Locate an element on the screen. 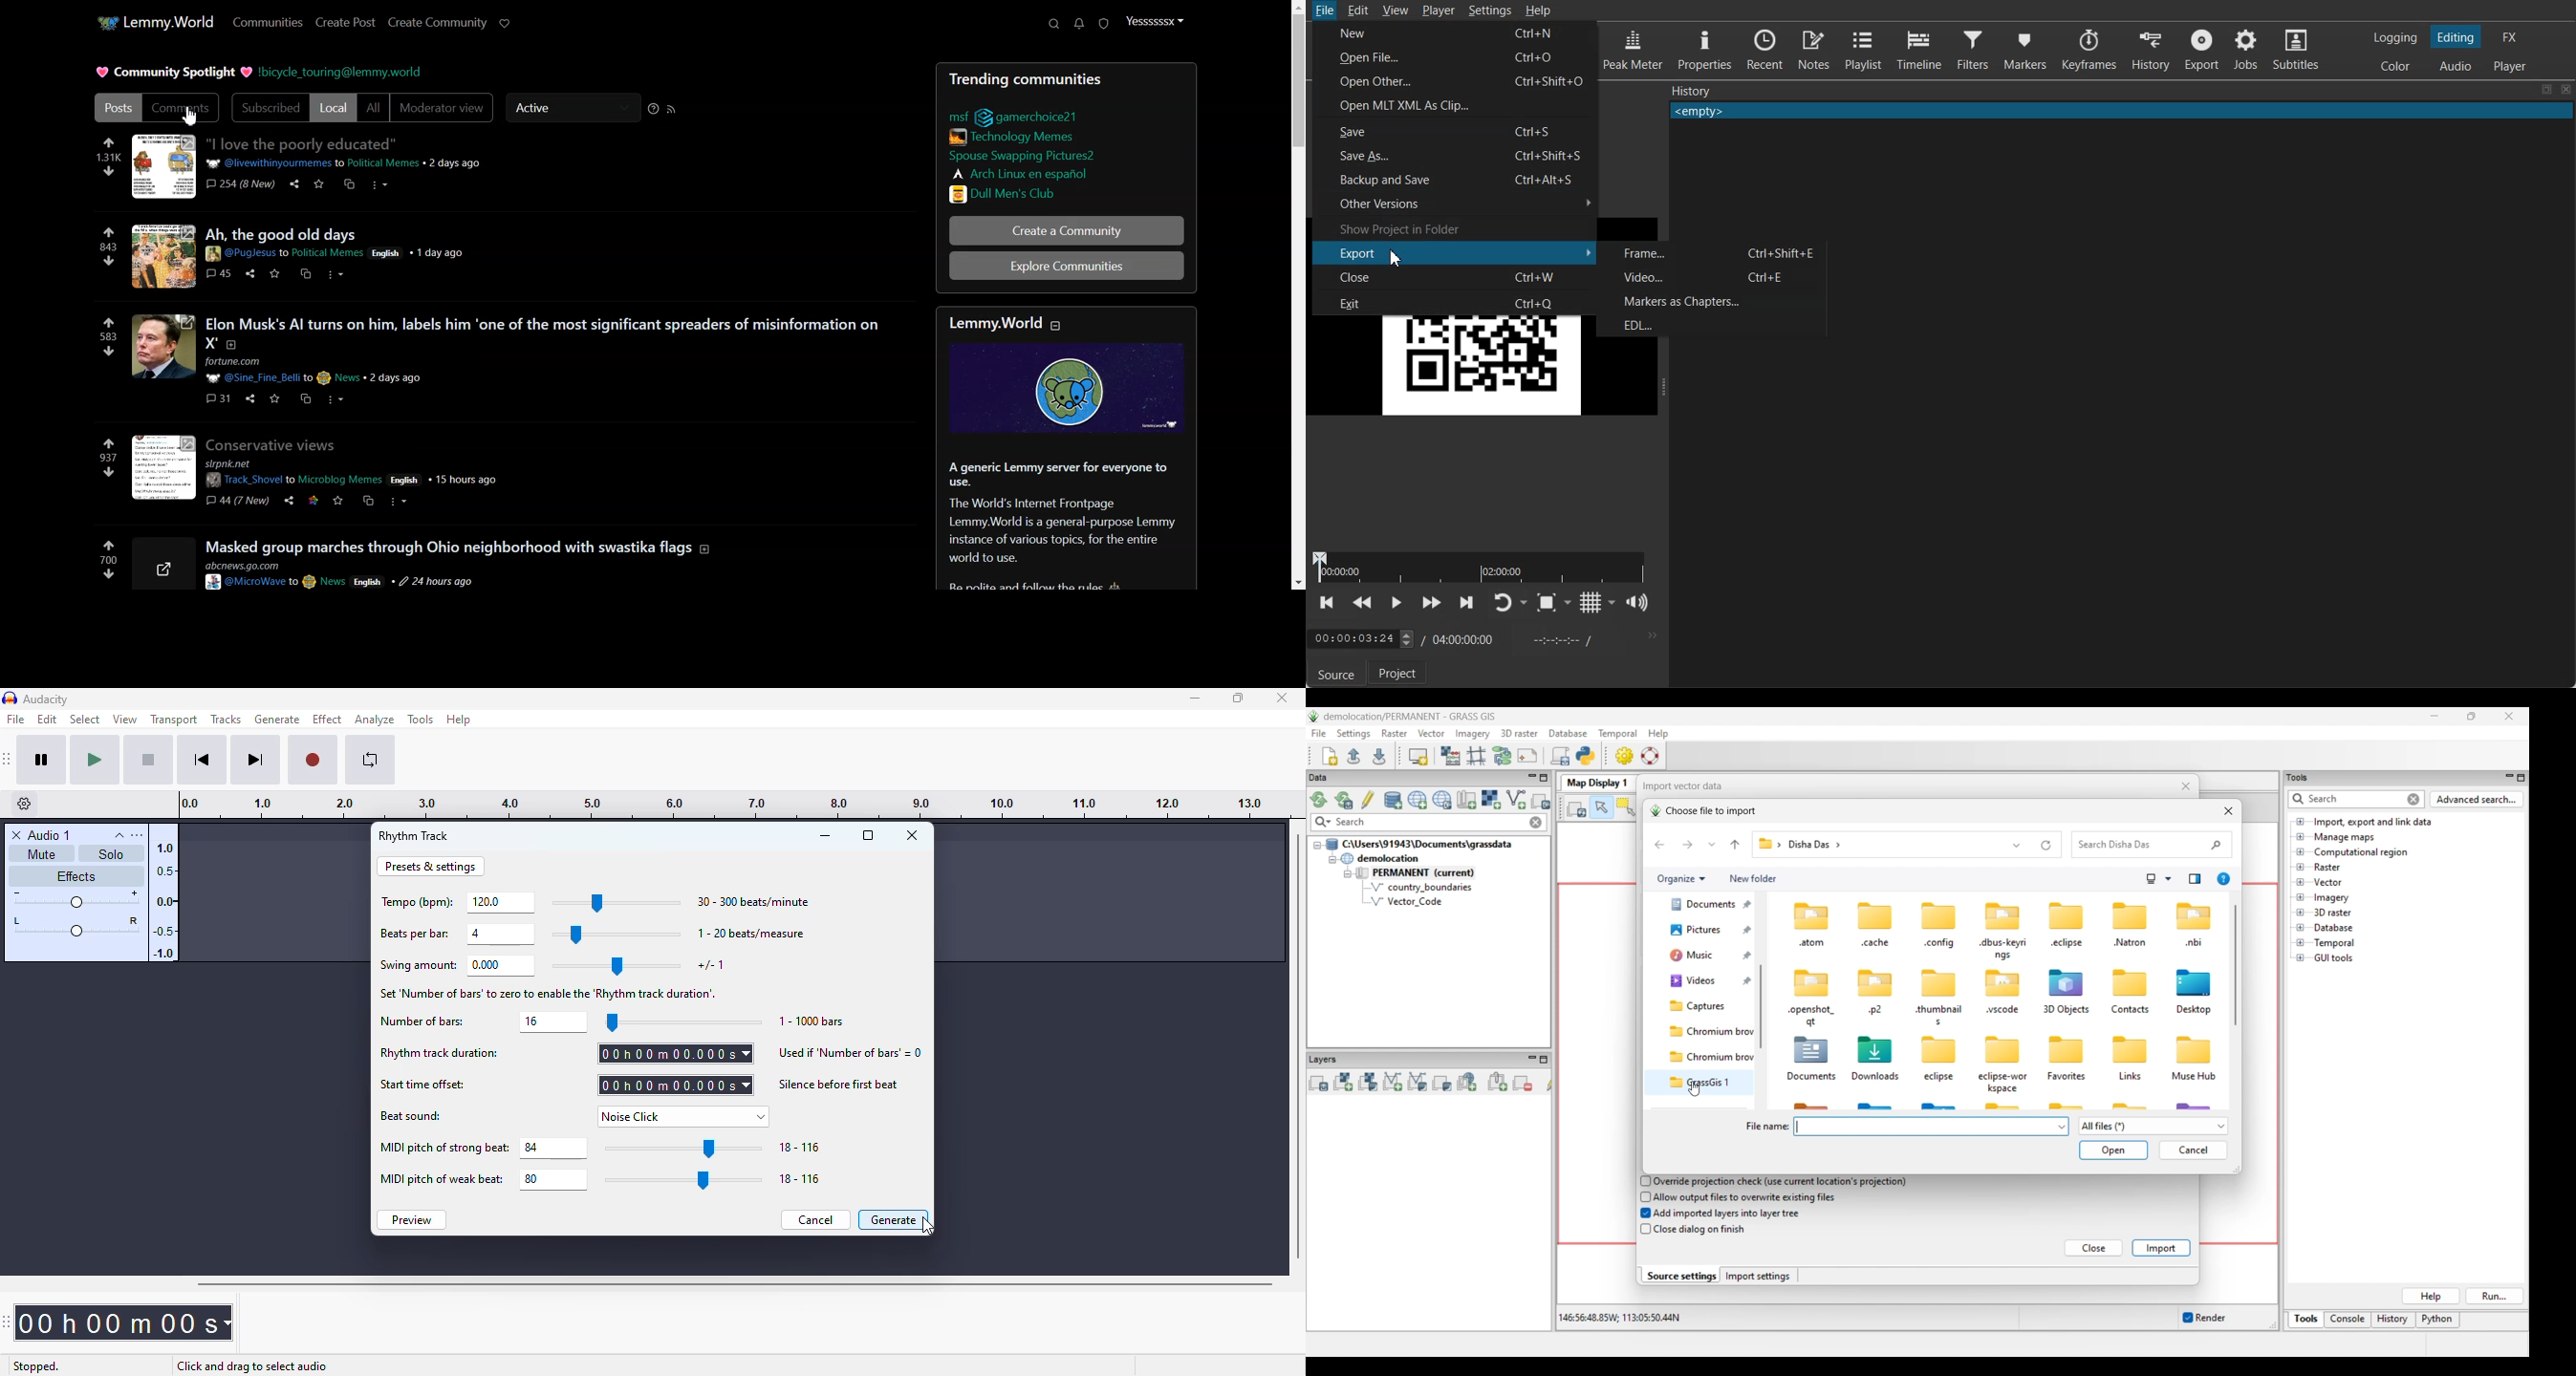 Image resolution: width=2576 pixels, height=1400 pixels. Click to open Temporal is located at coordinates (2300, 943).